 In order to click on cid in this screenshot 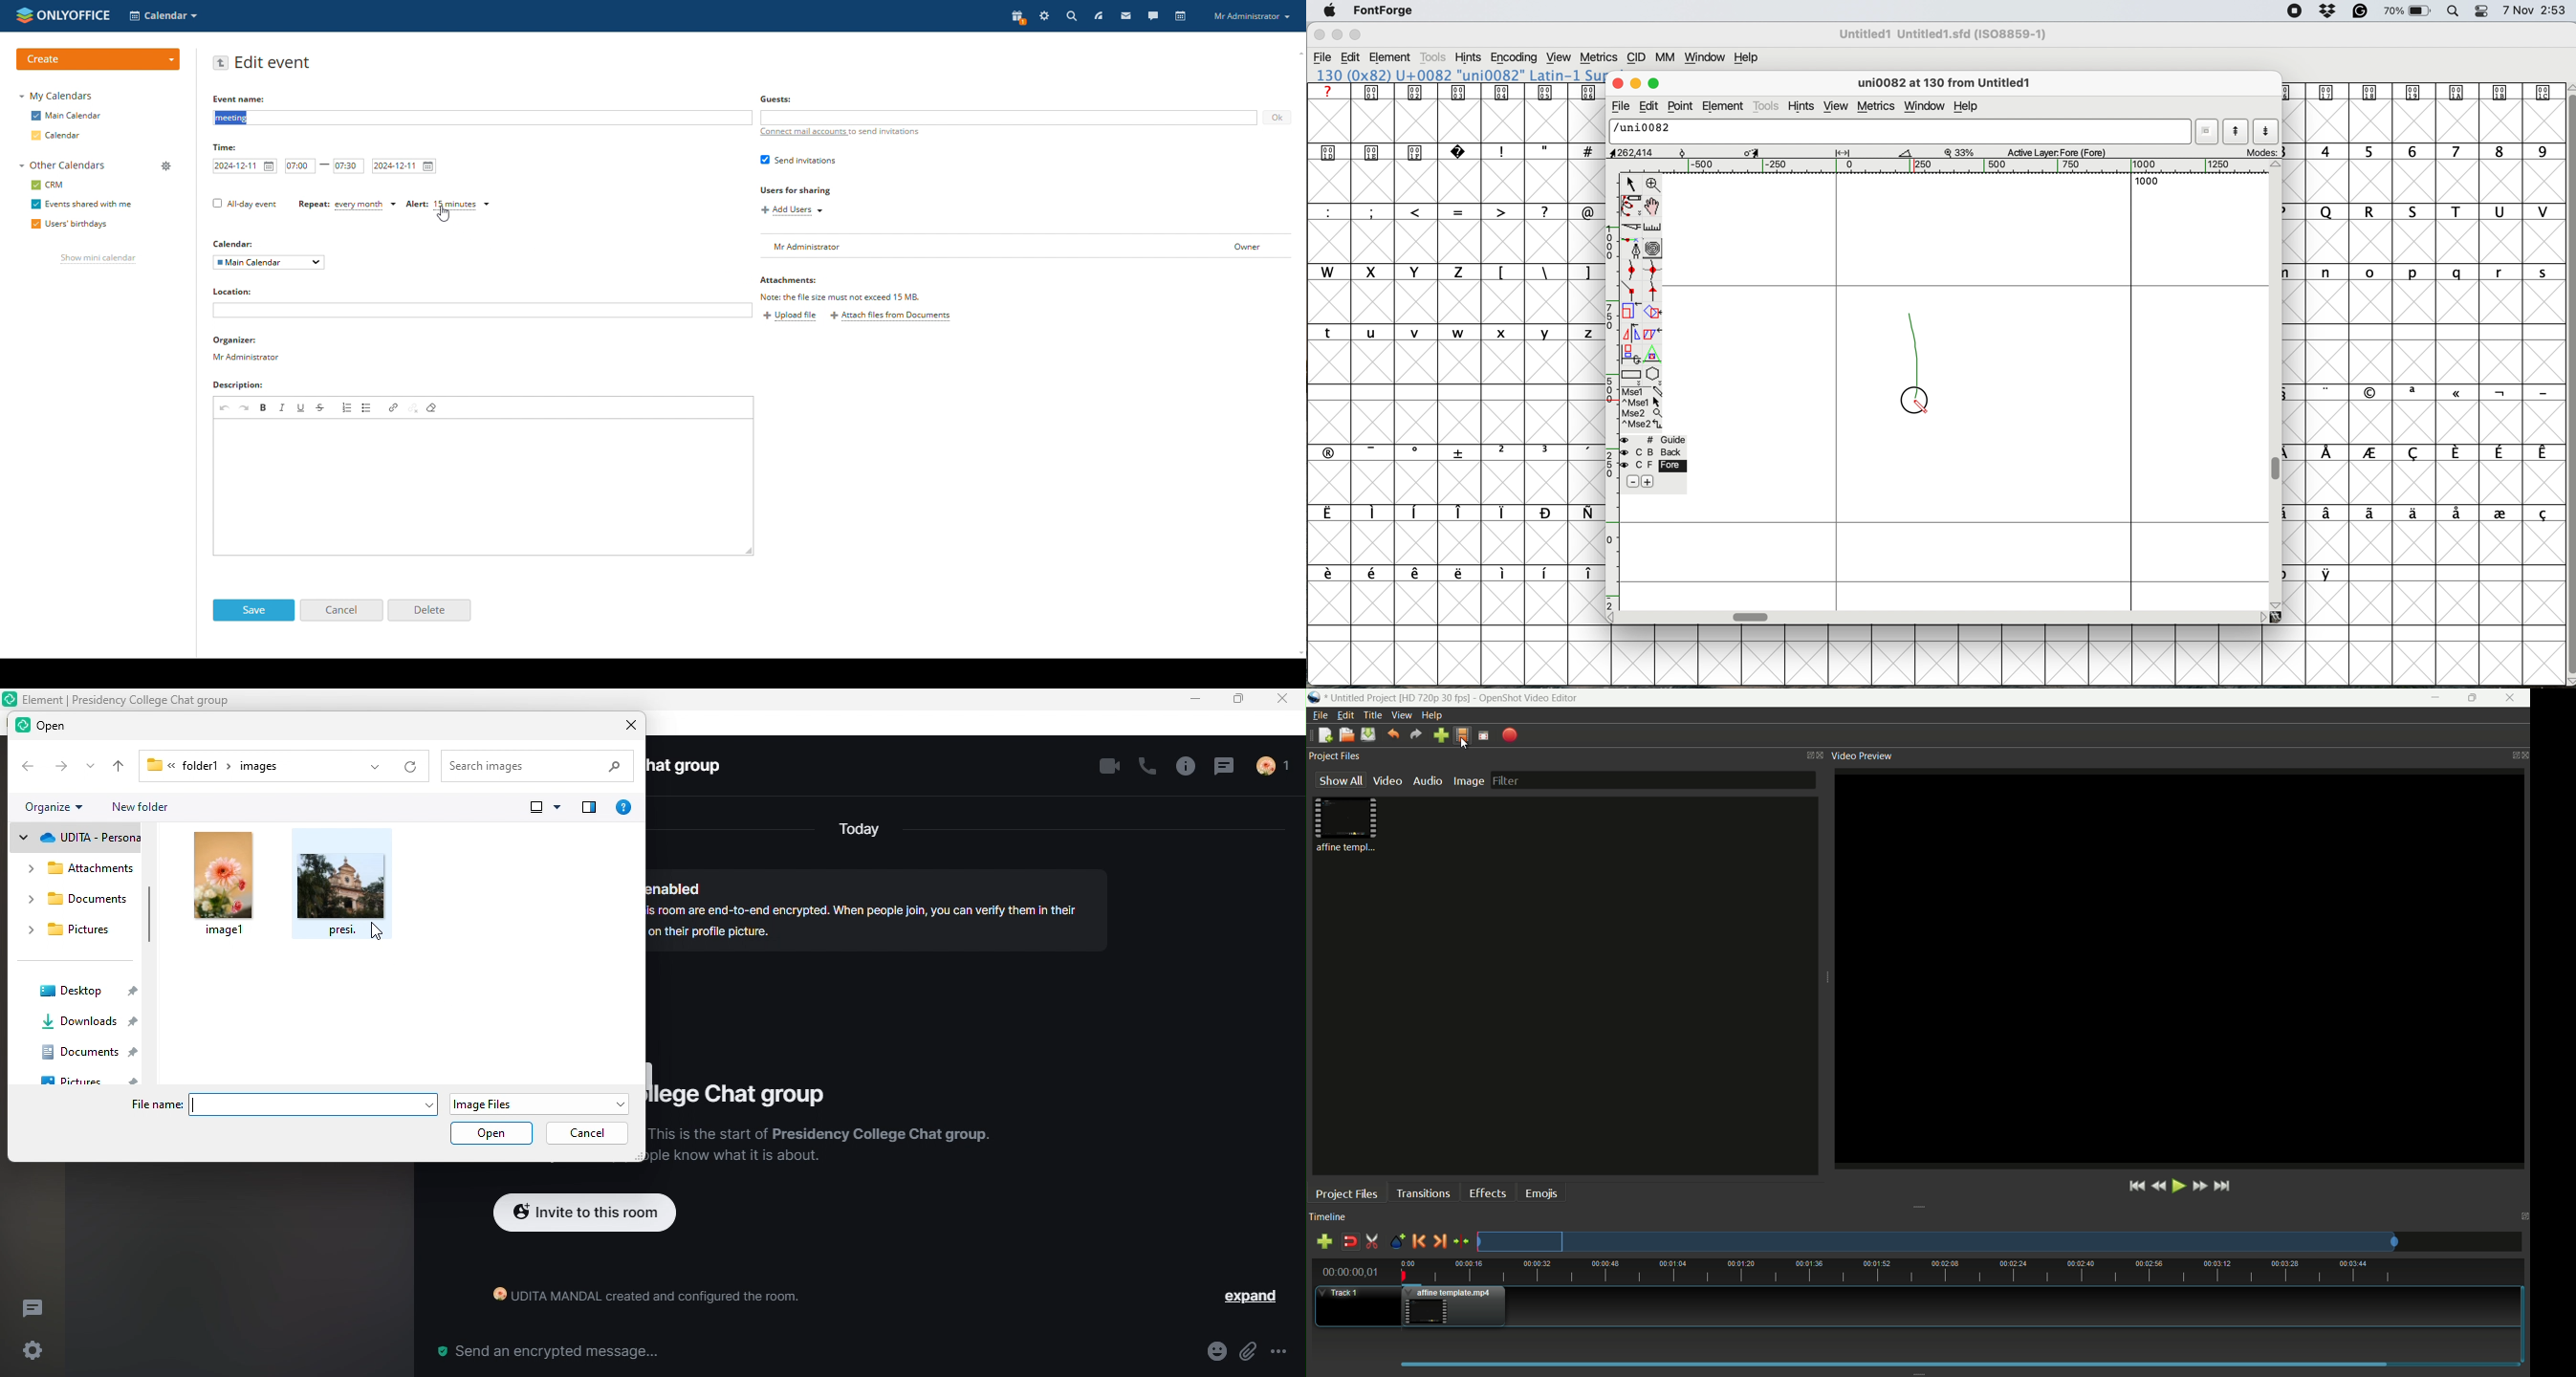, I will do `click(1638, 58)`.